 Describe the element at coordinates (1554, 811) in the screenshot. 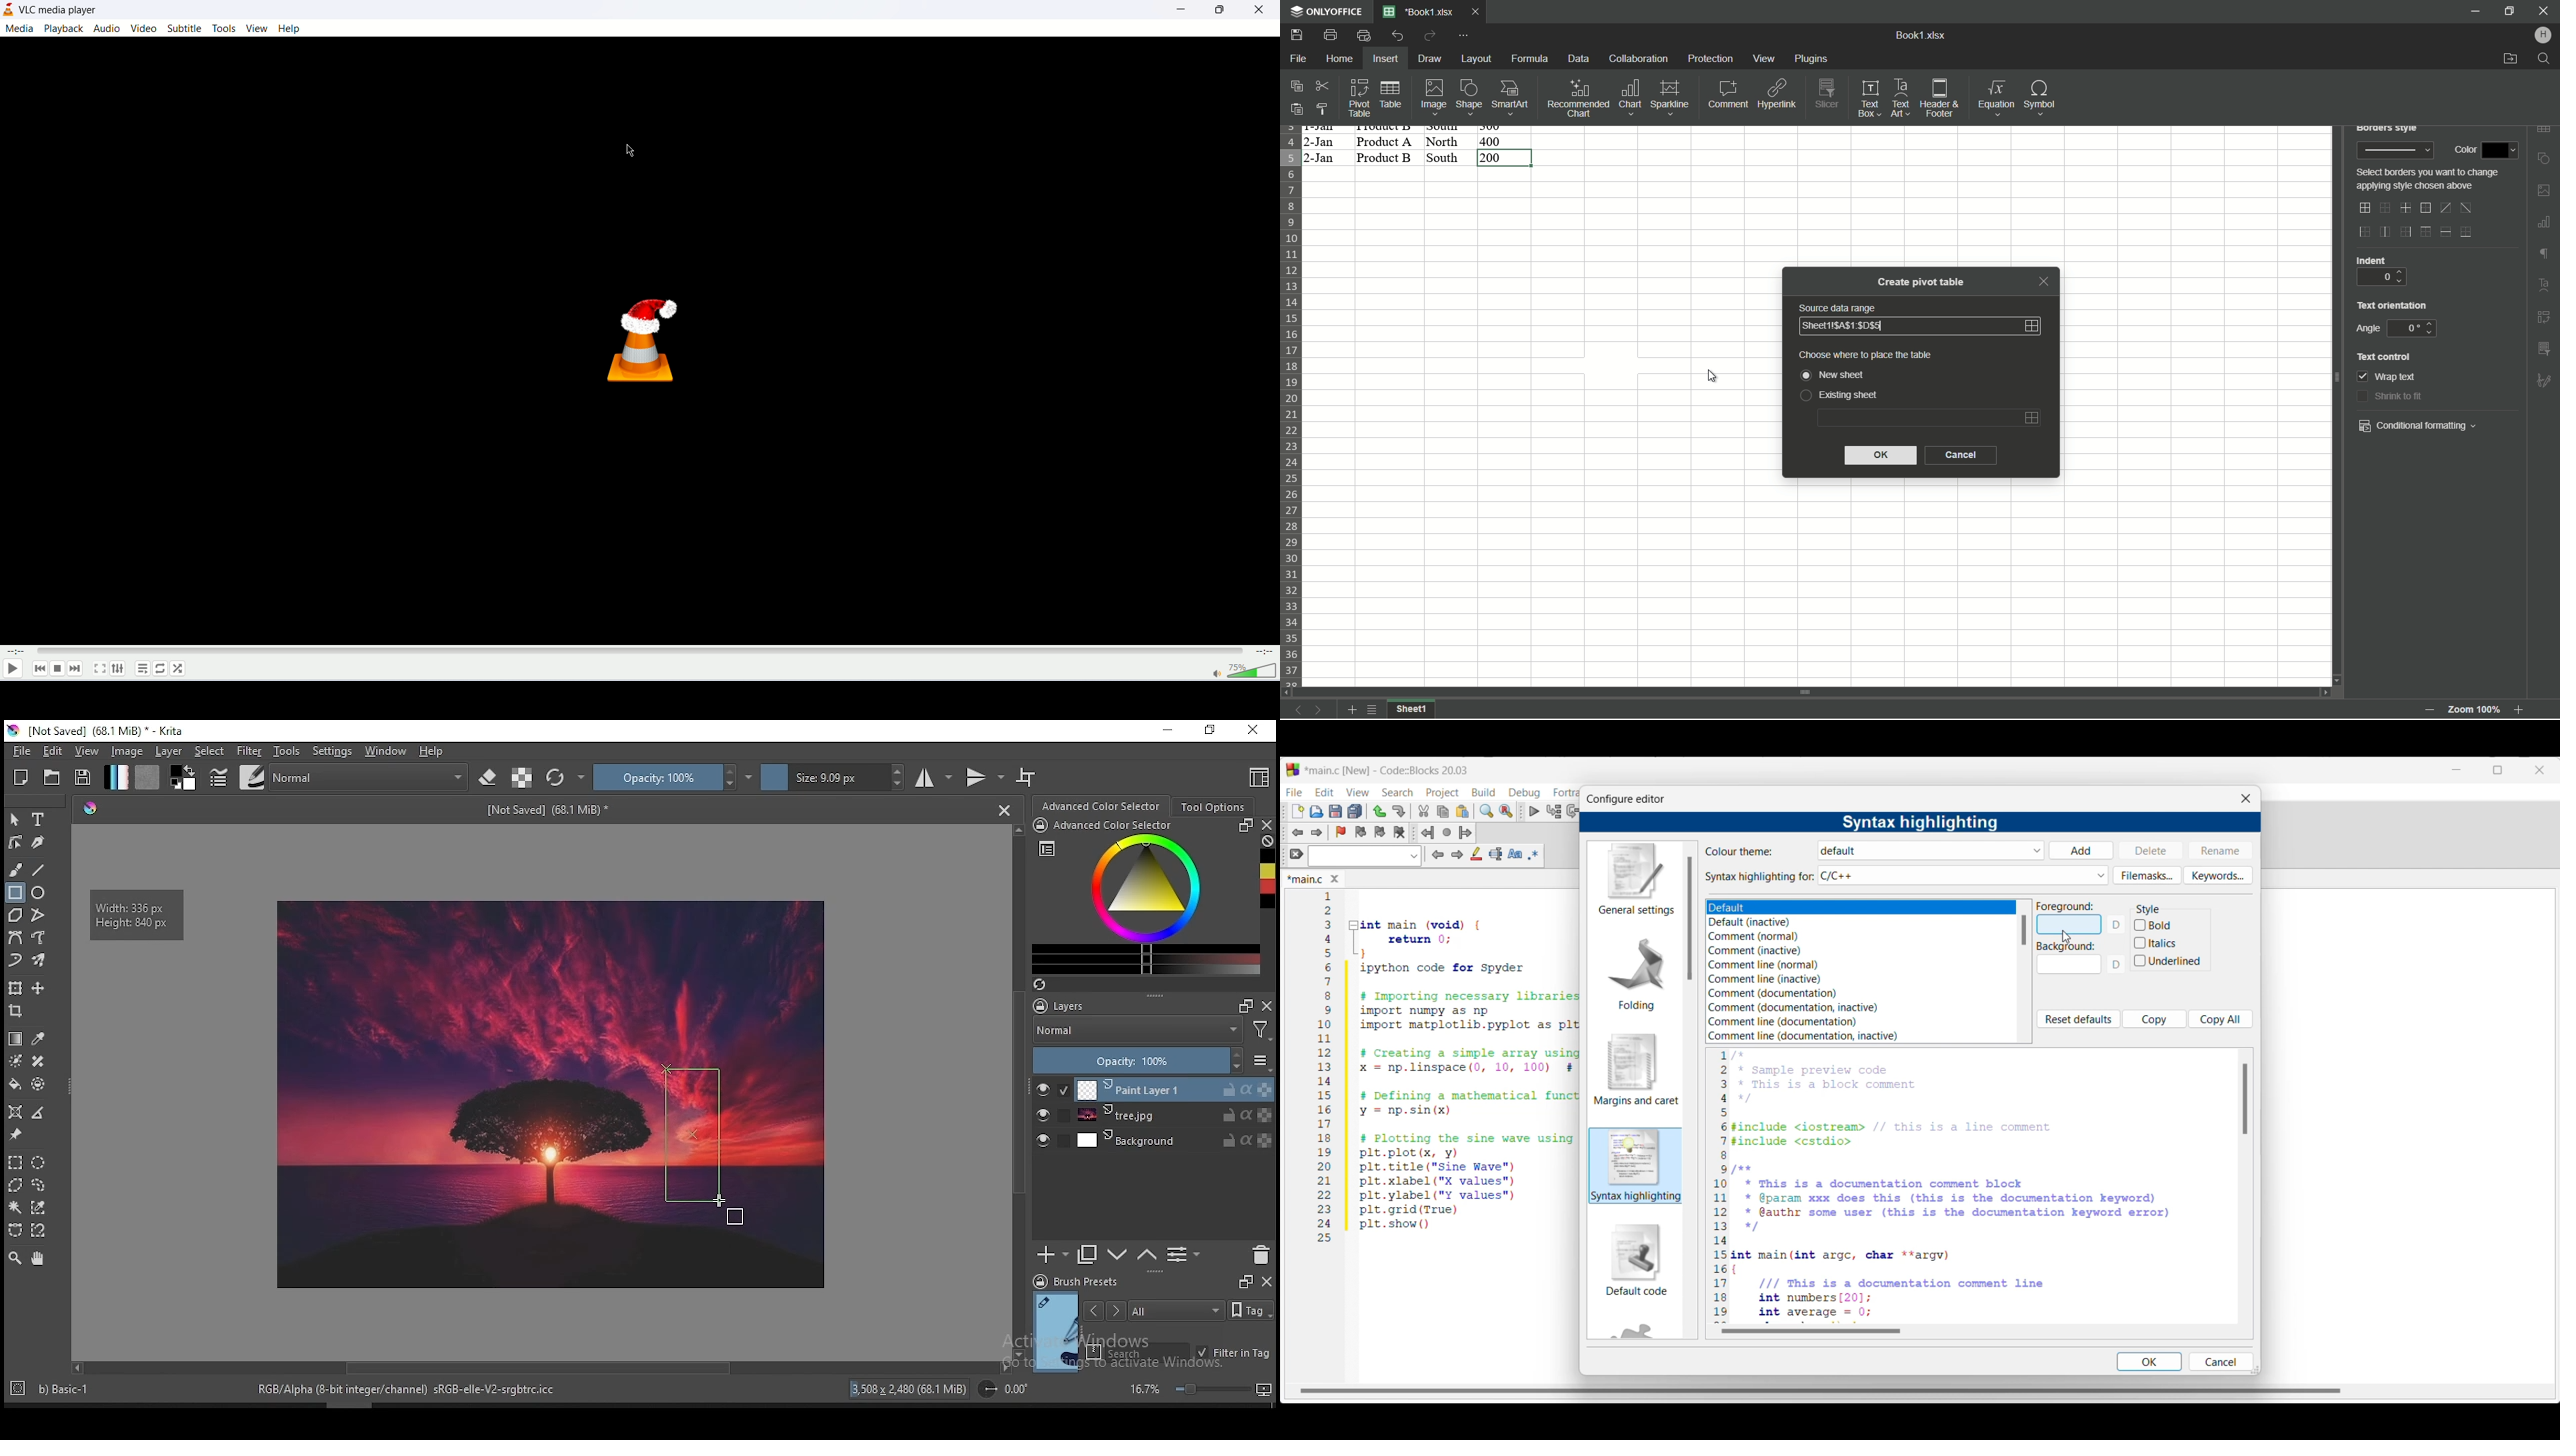

I see `Run to cursor` at that location.